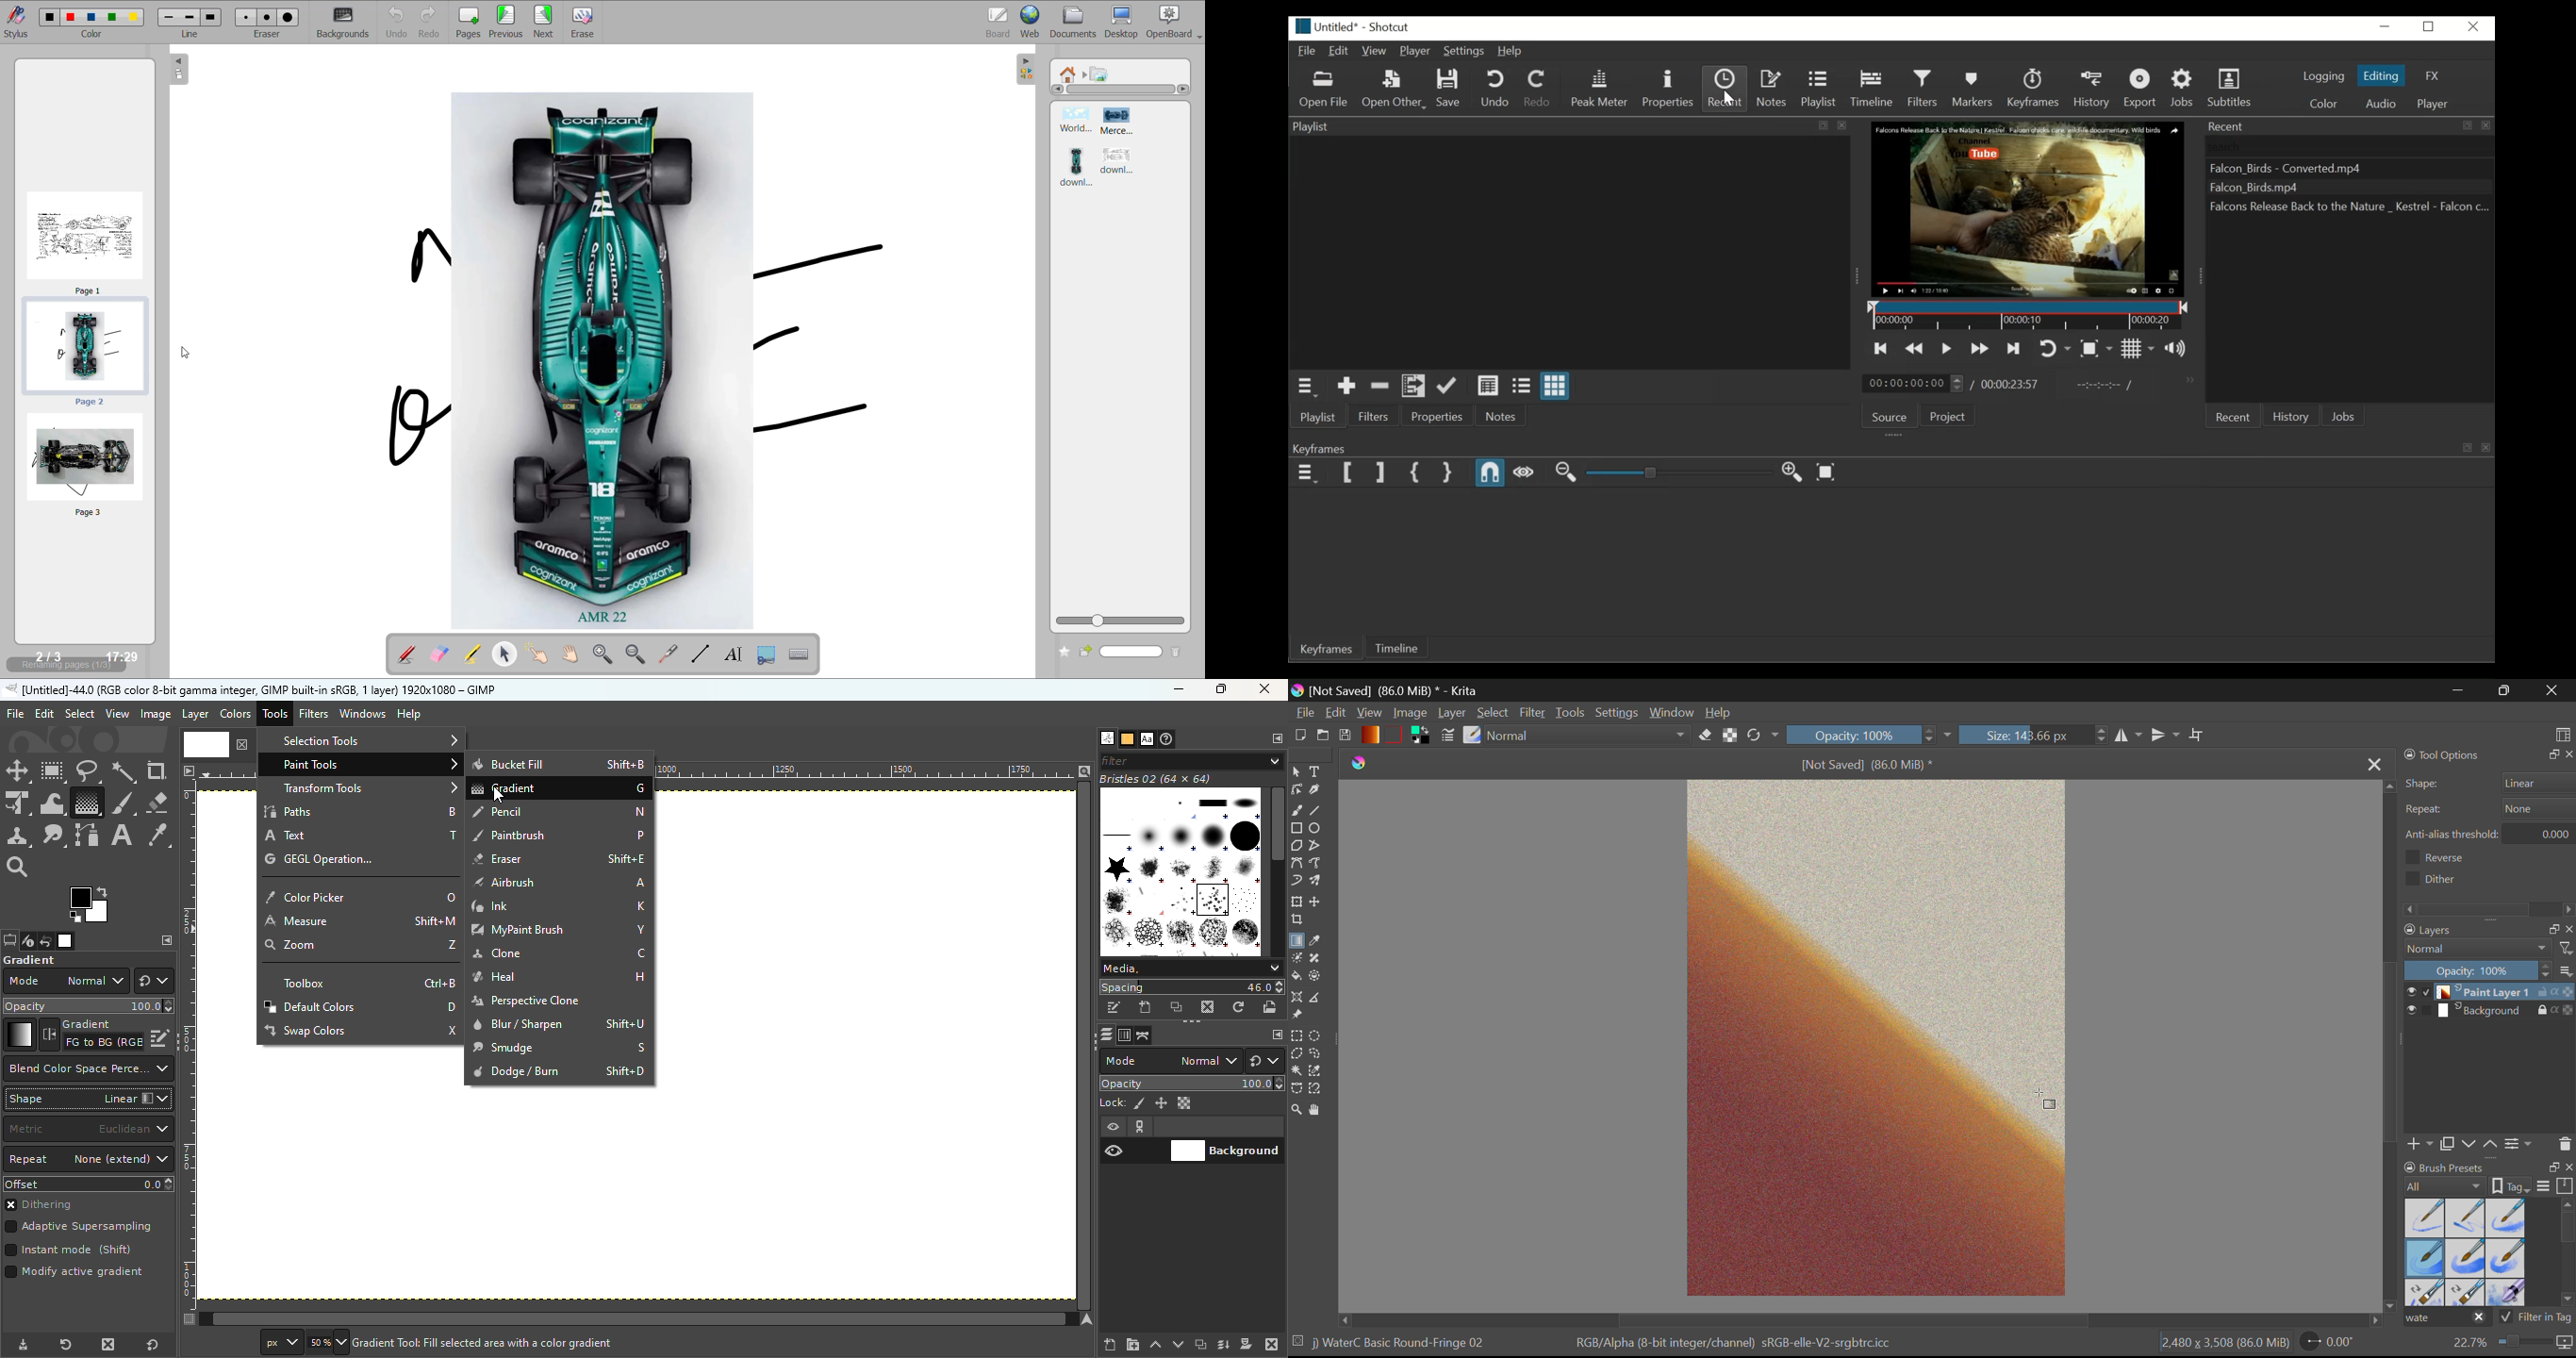 Image resolution: width=2576 pixels, height=1372 pixels. I want to click on Notes, so click(1773, 87).